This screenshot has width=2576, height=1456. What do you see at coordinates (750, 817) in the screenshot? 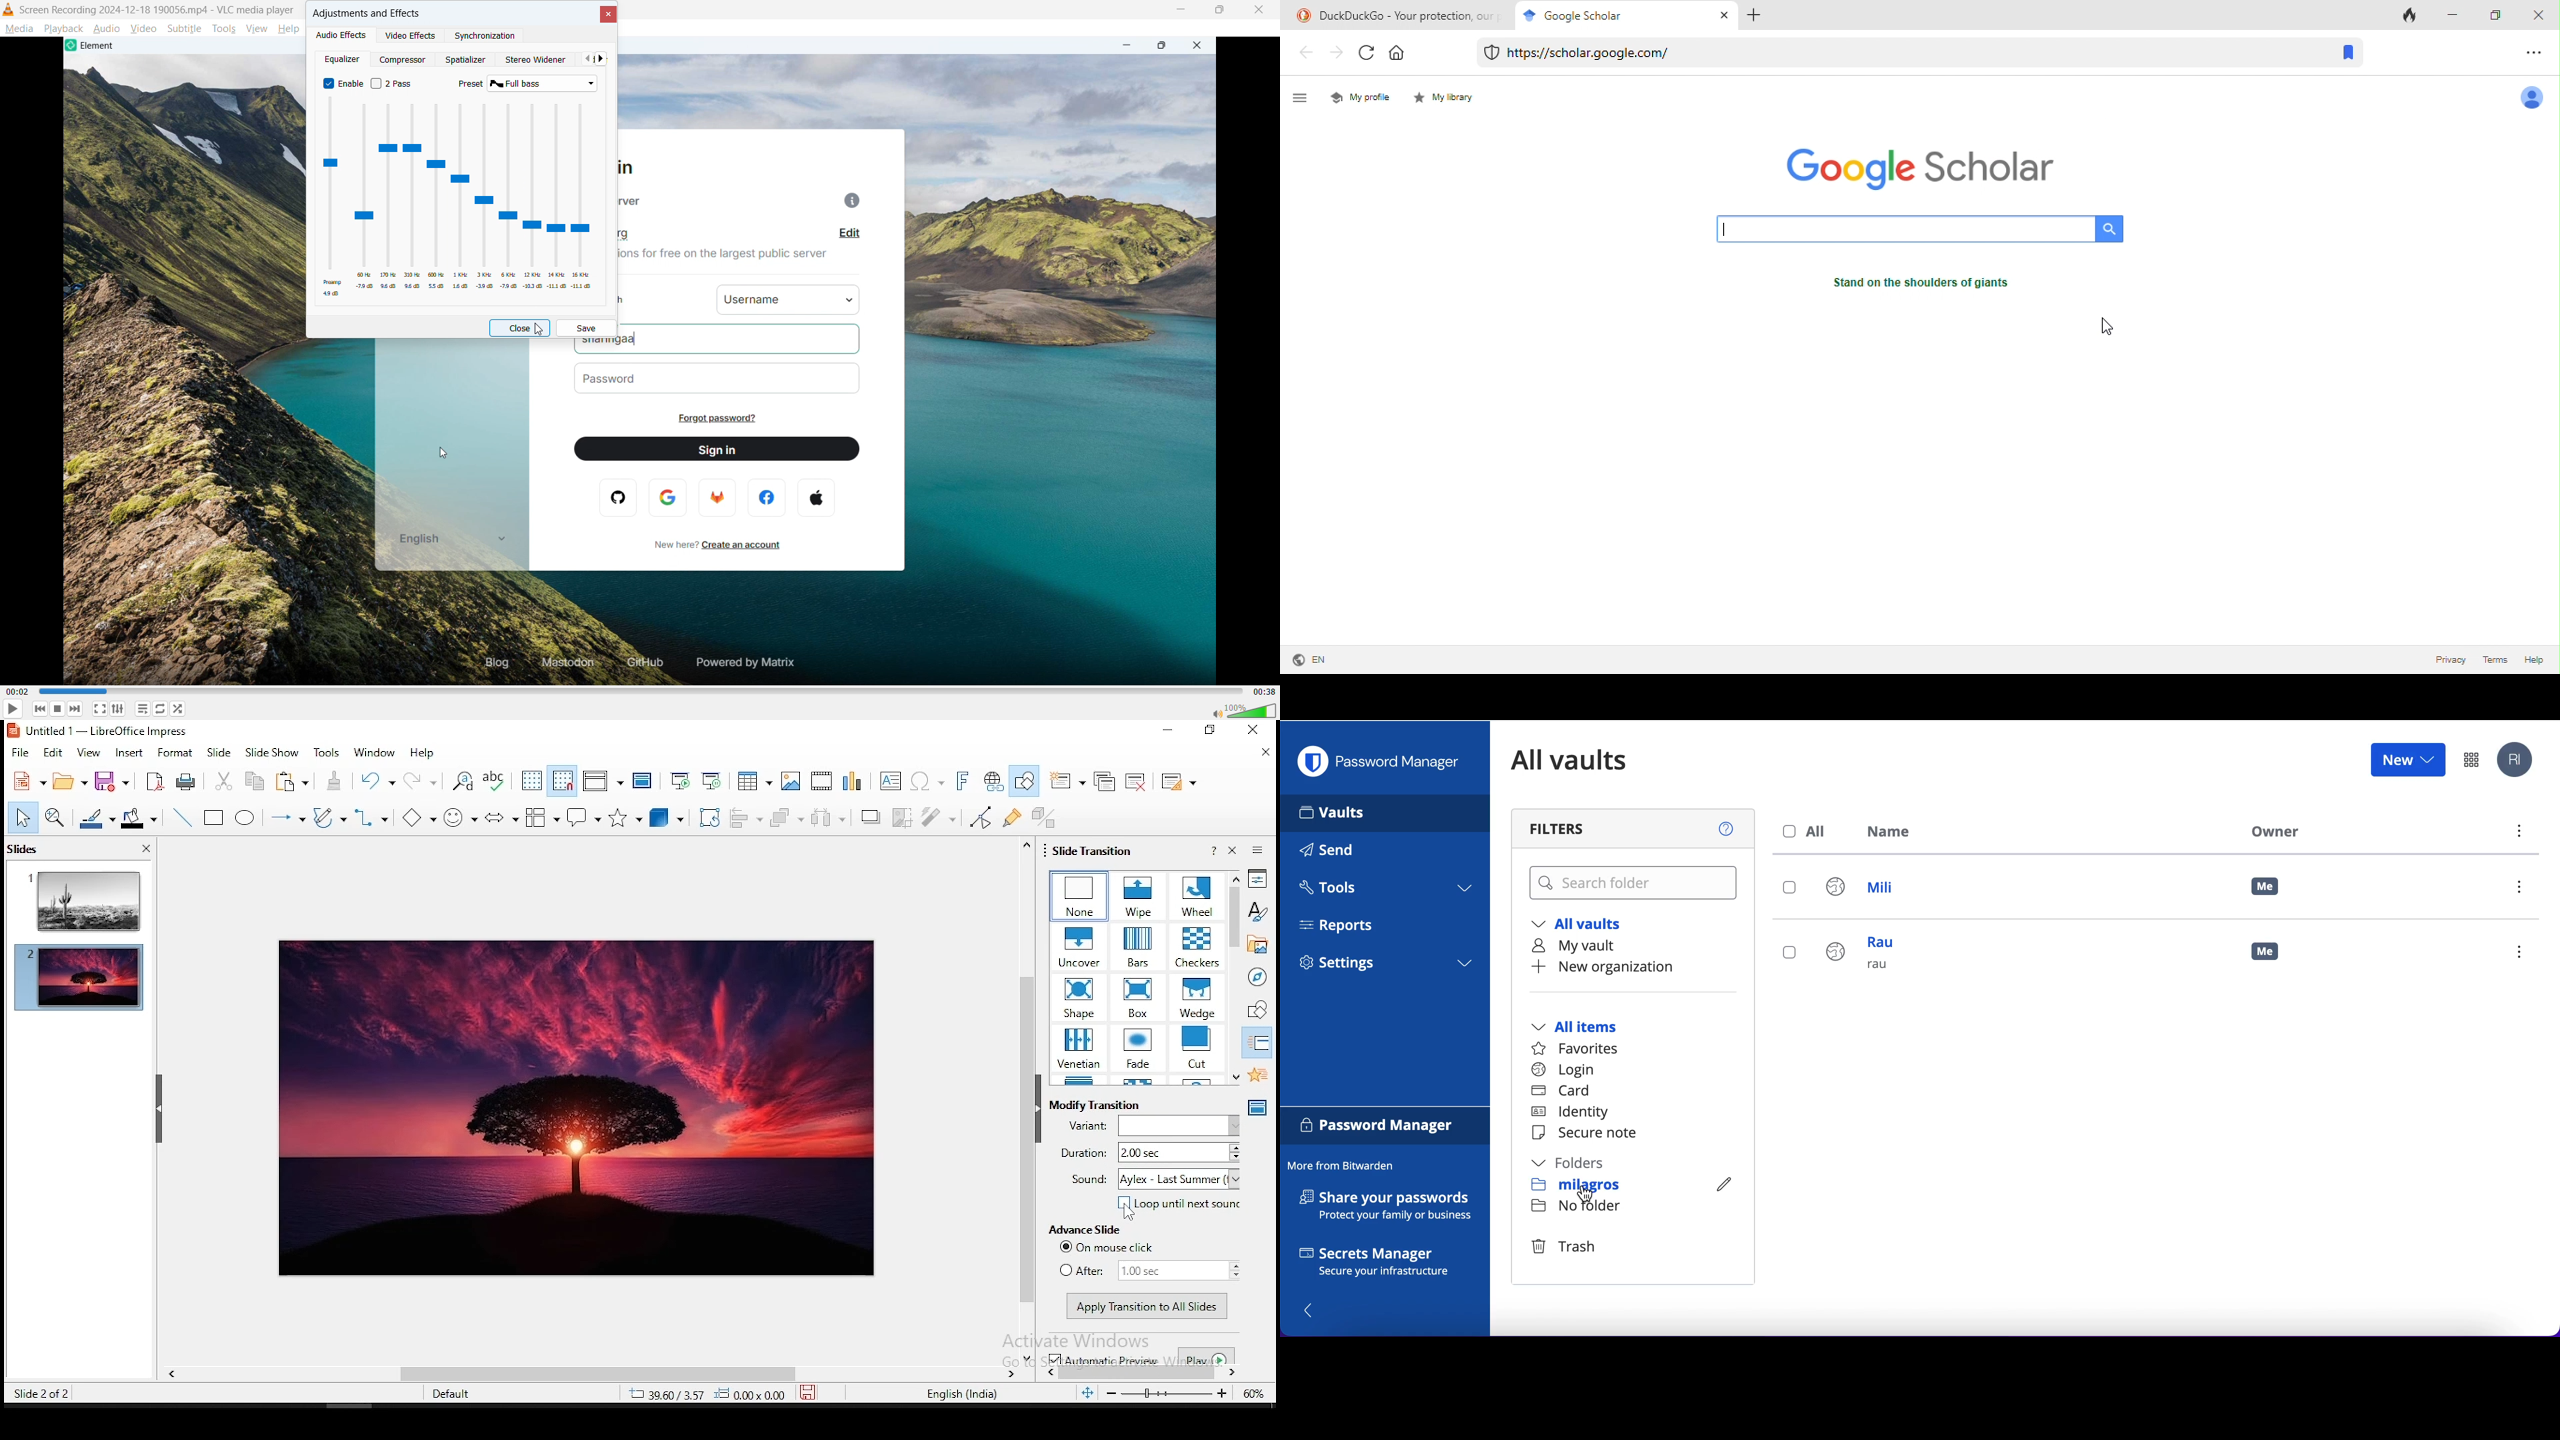
I see `align objects` at bounding box center [750, 817].